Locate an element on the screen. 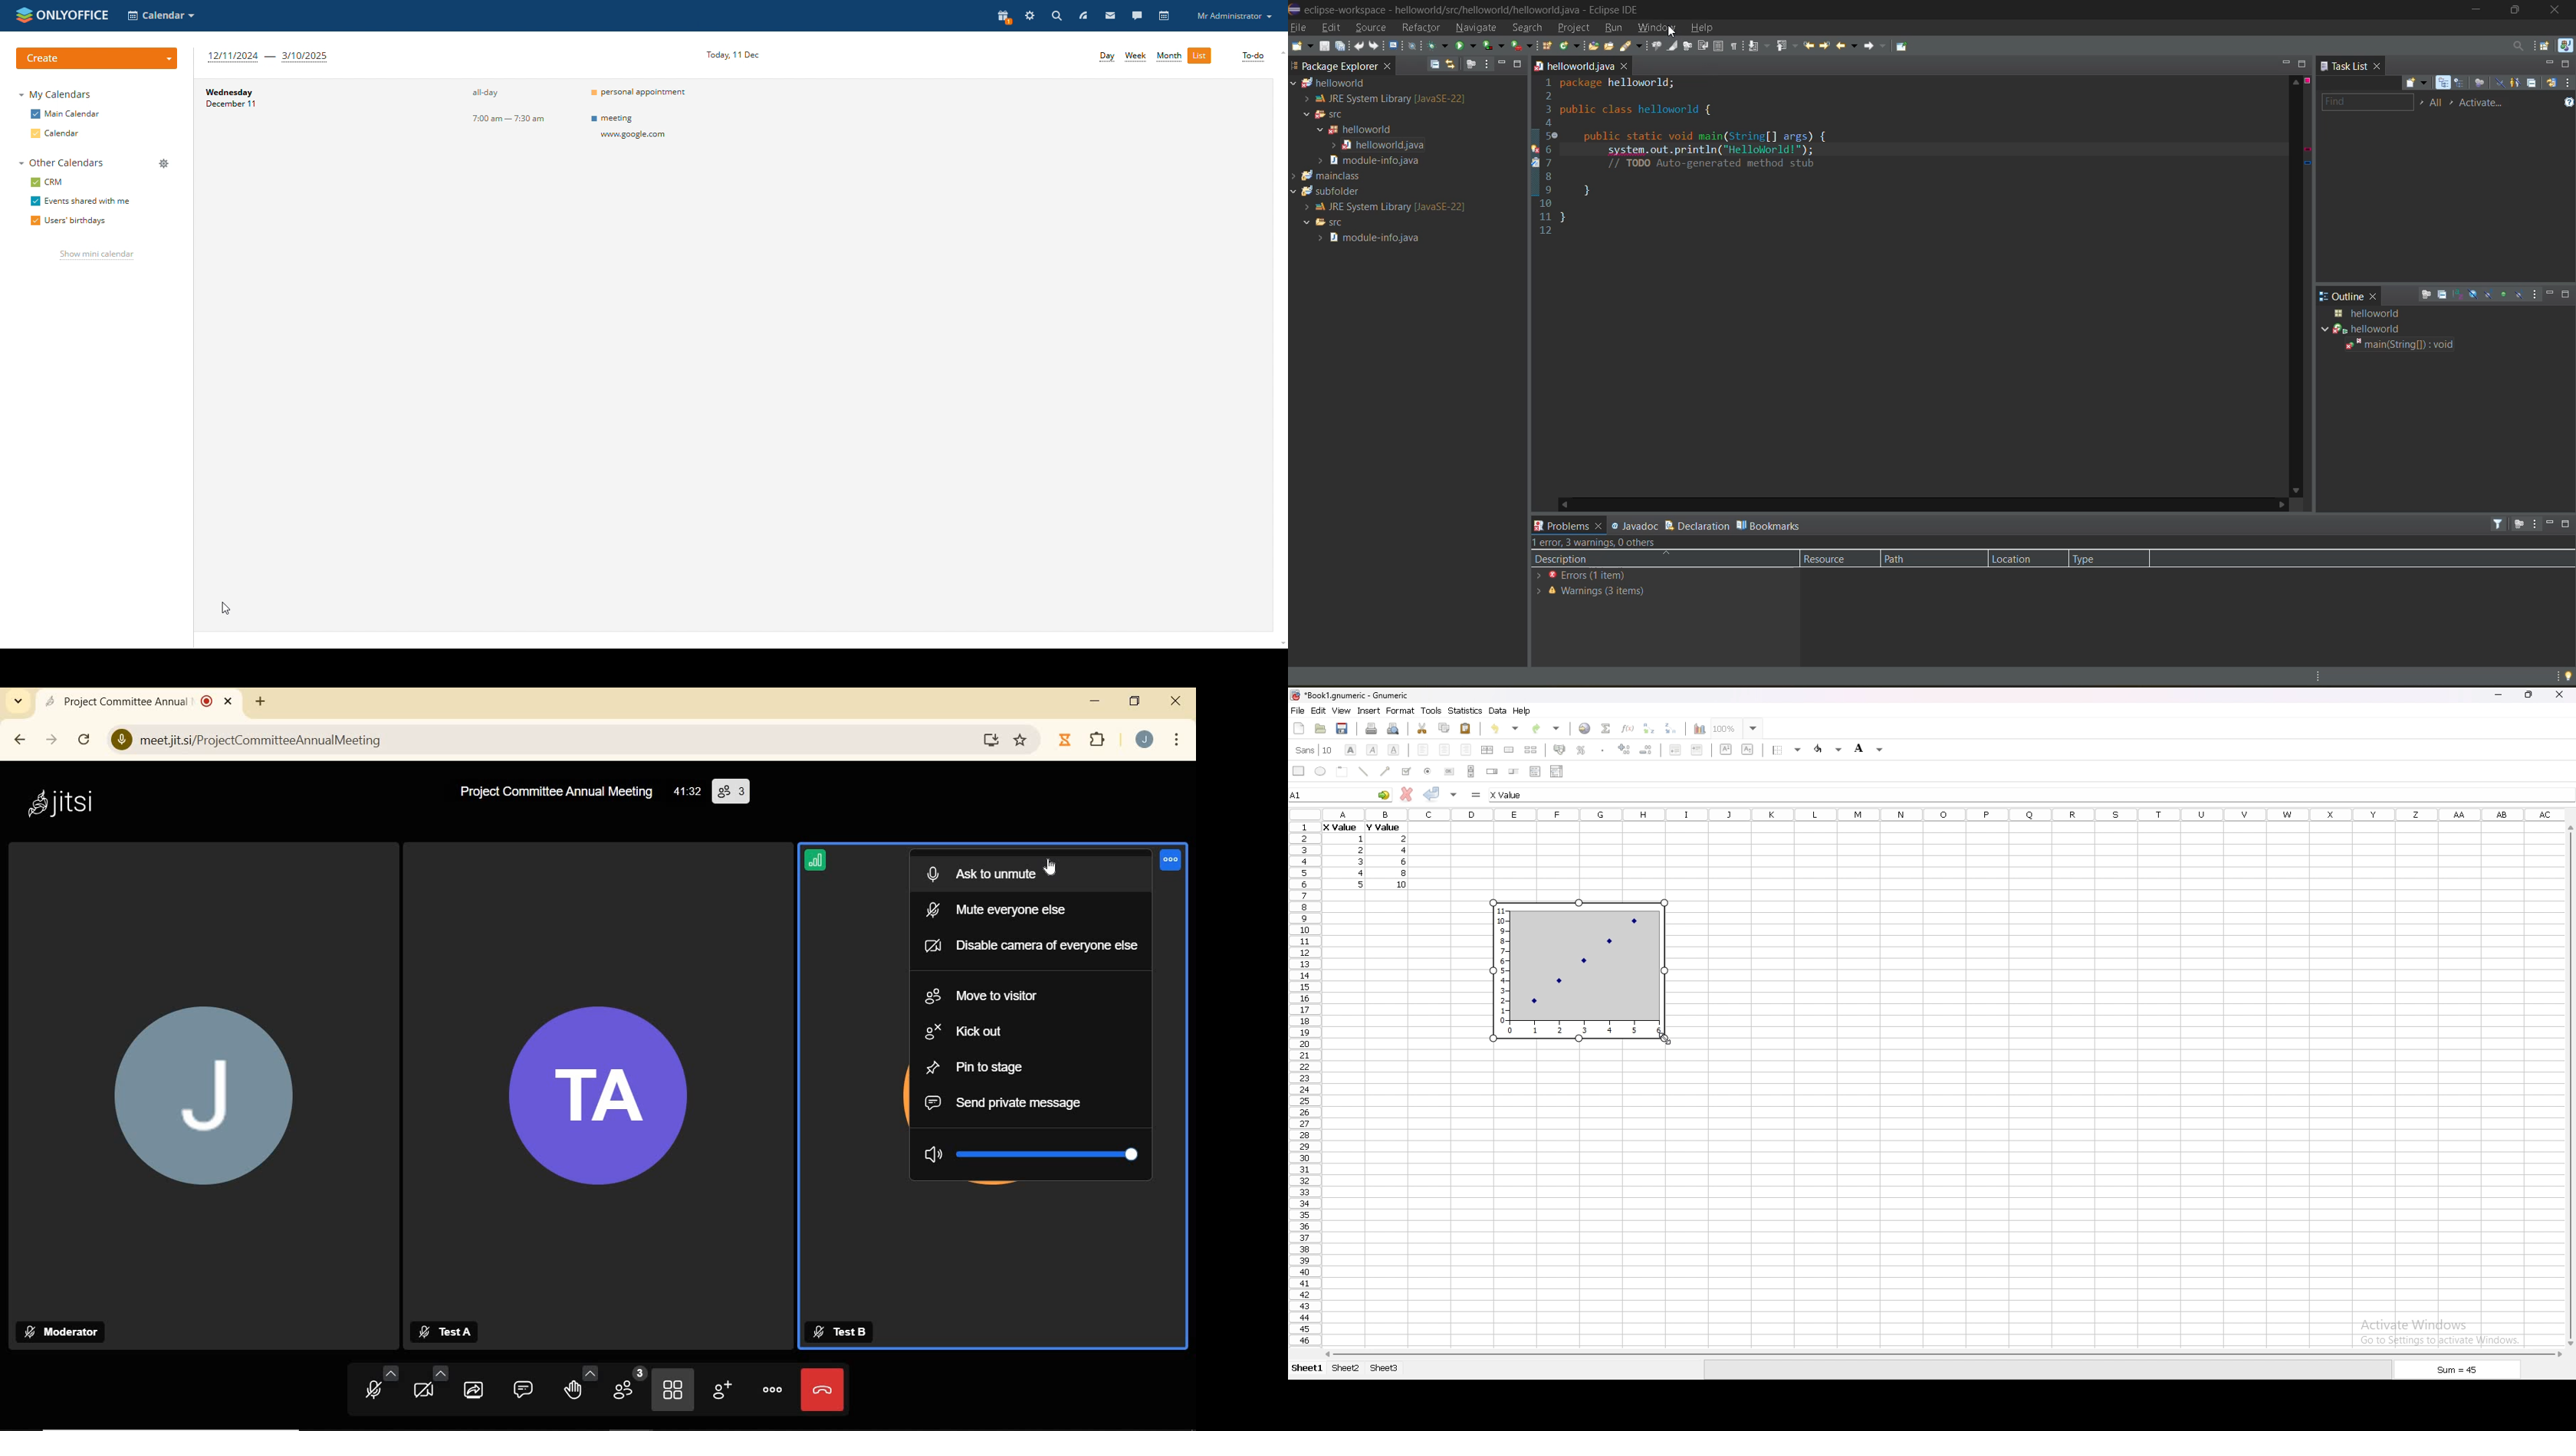  profile is located at coordinates (1234, 15).